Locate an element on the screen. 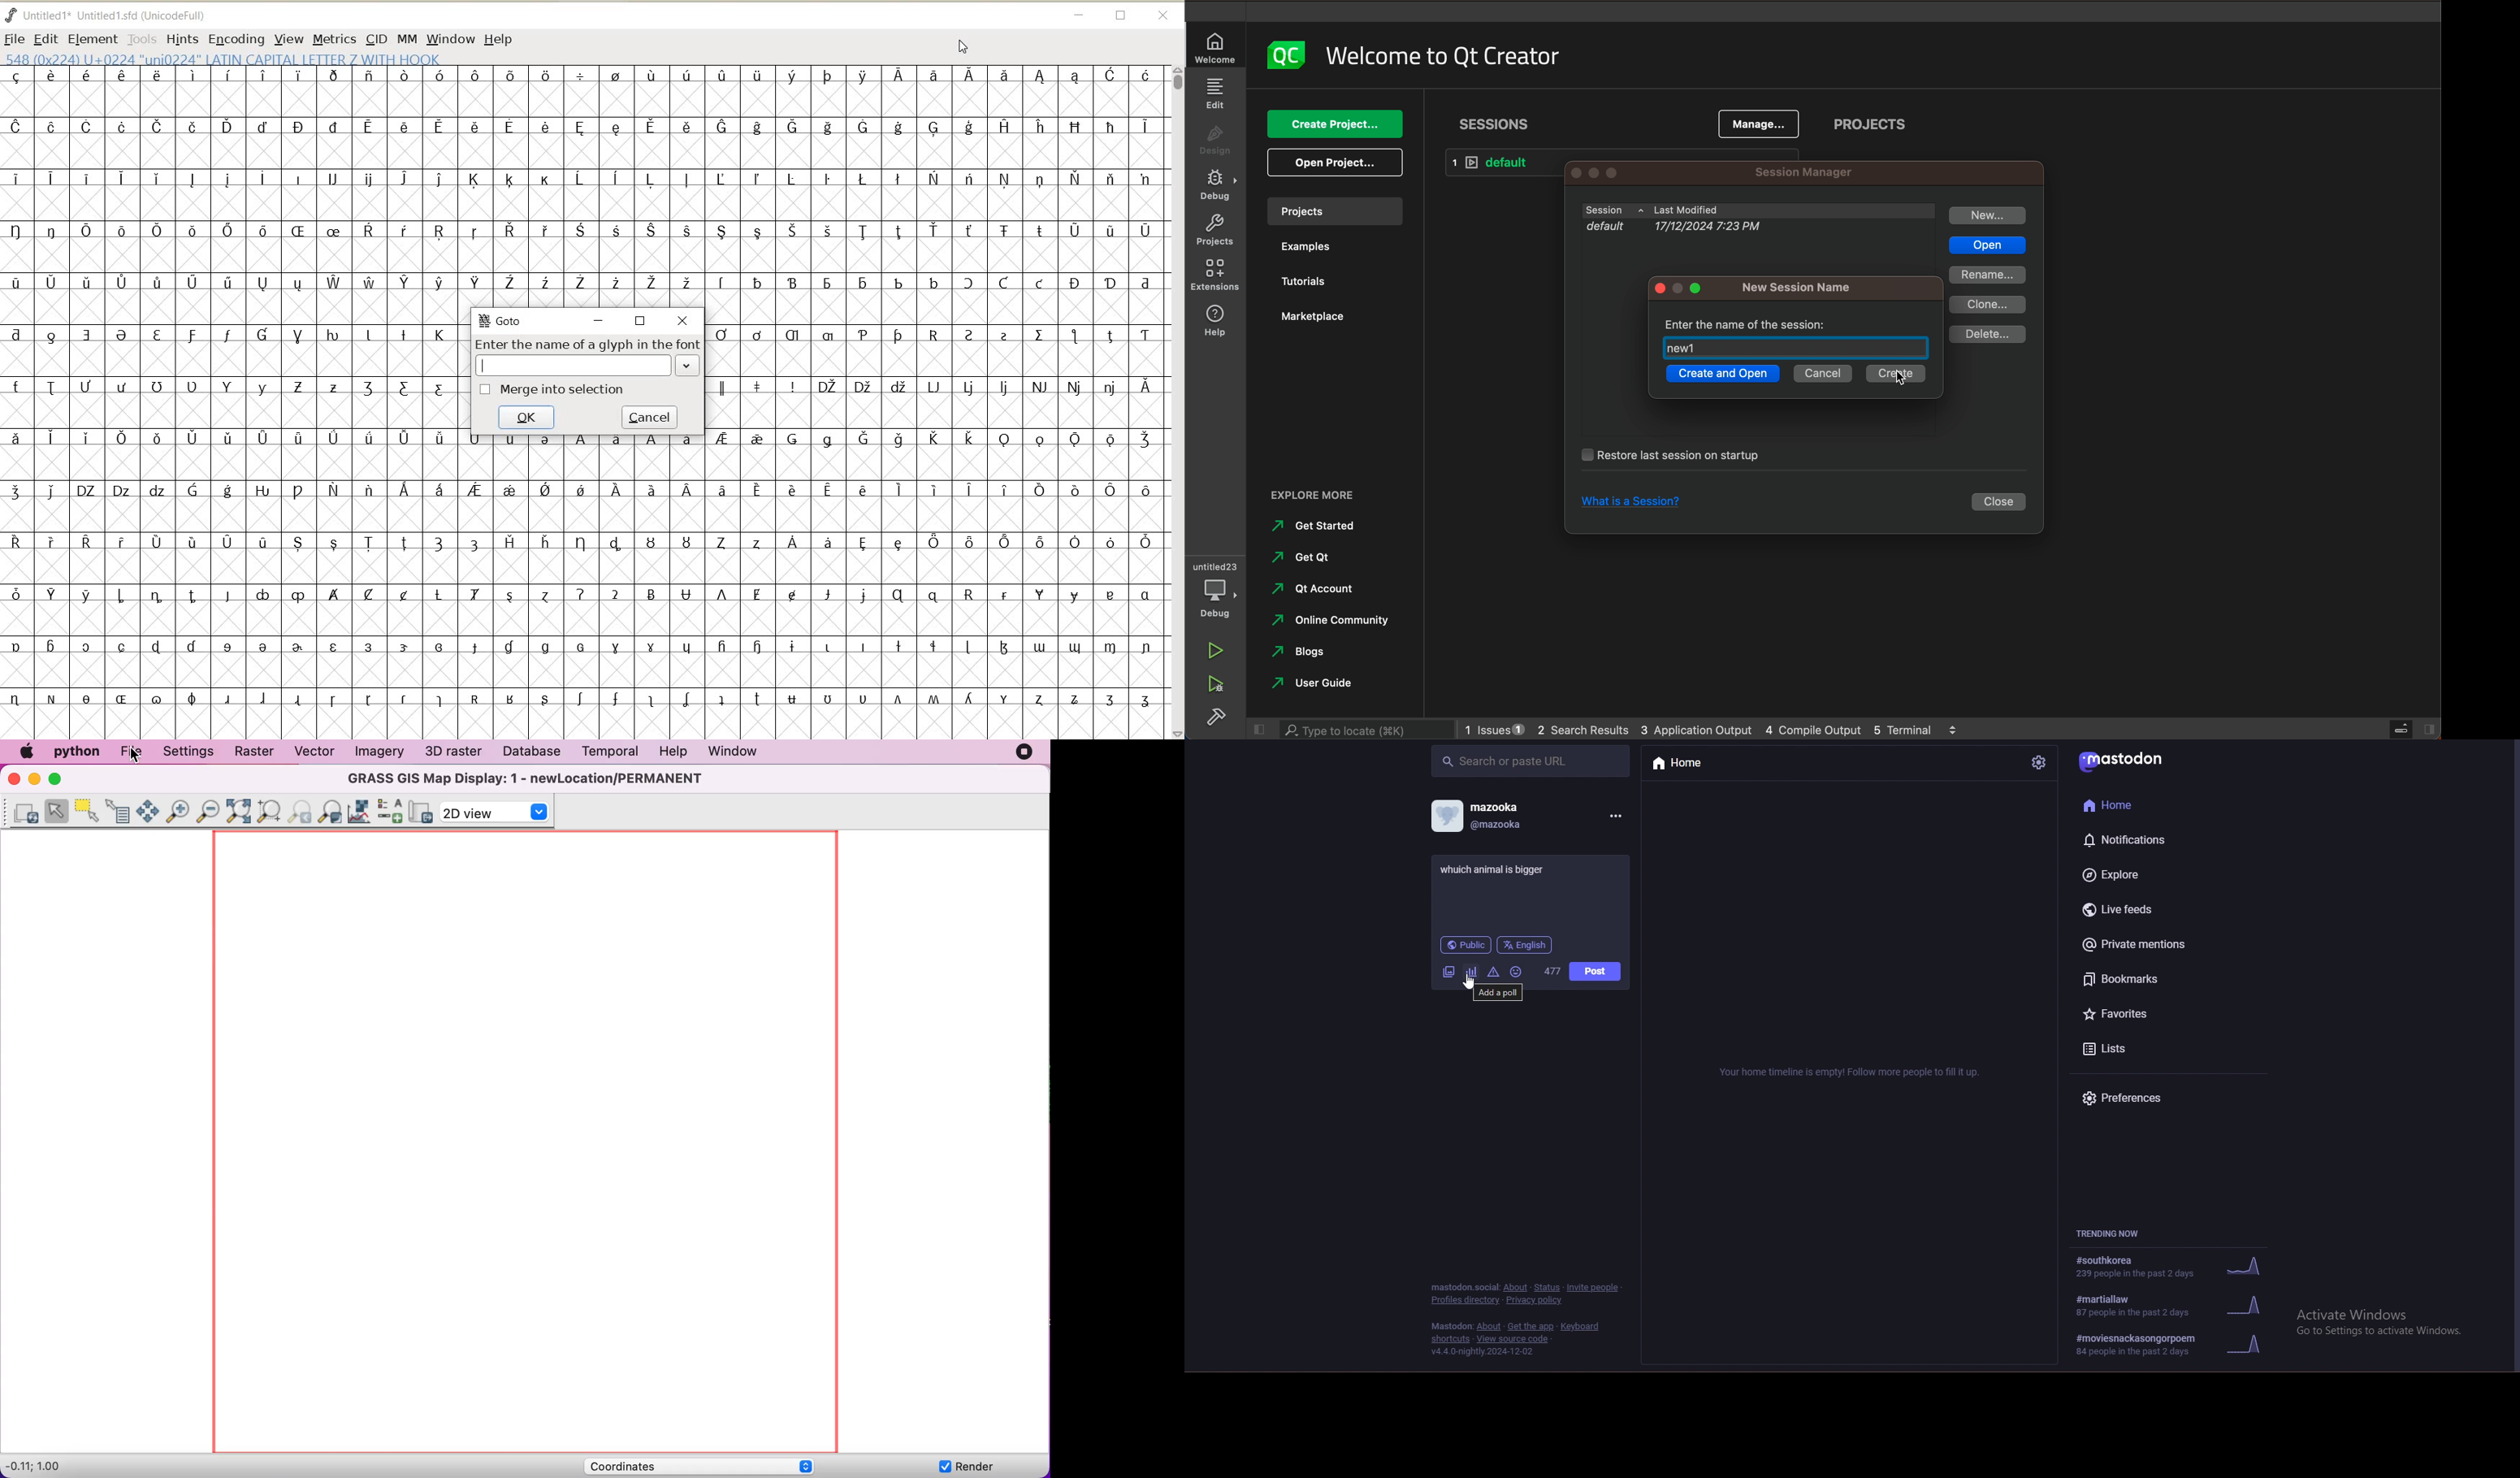 This screenshot has width=2520, height=1484. shortcuts is located at coordinates (1451, 1339).